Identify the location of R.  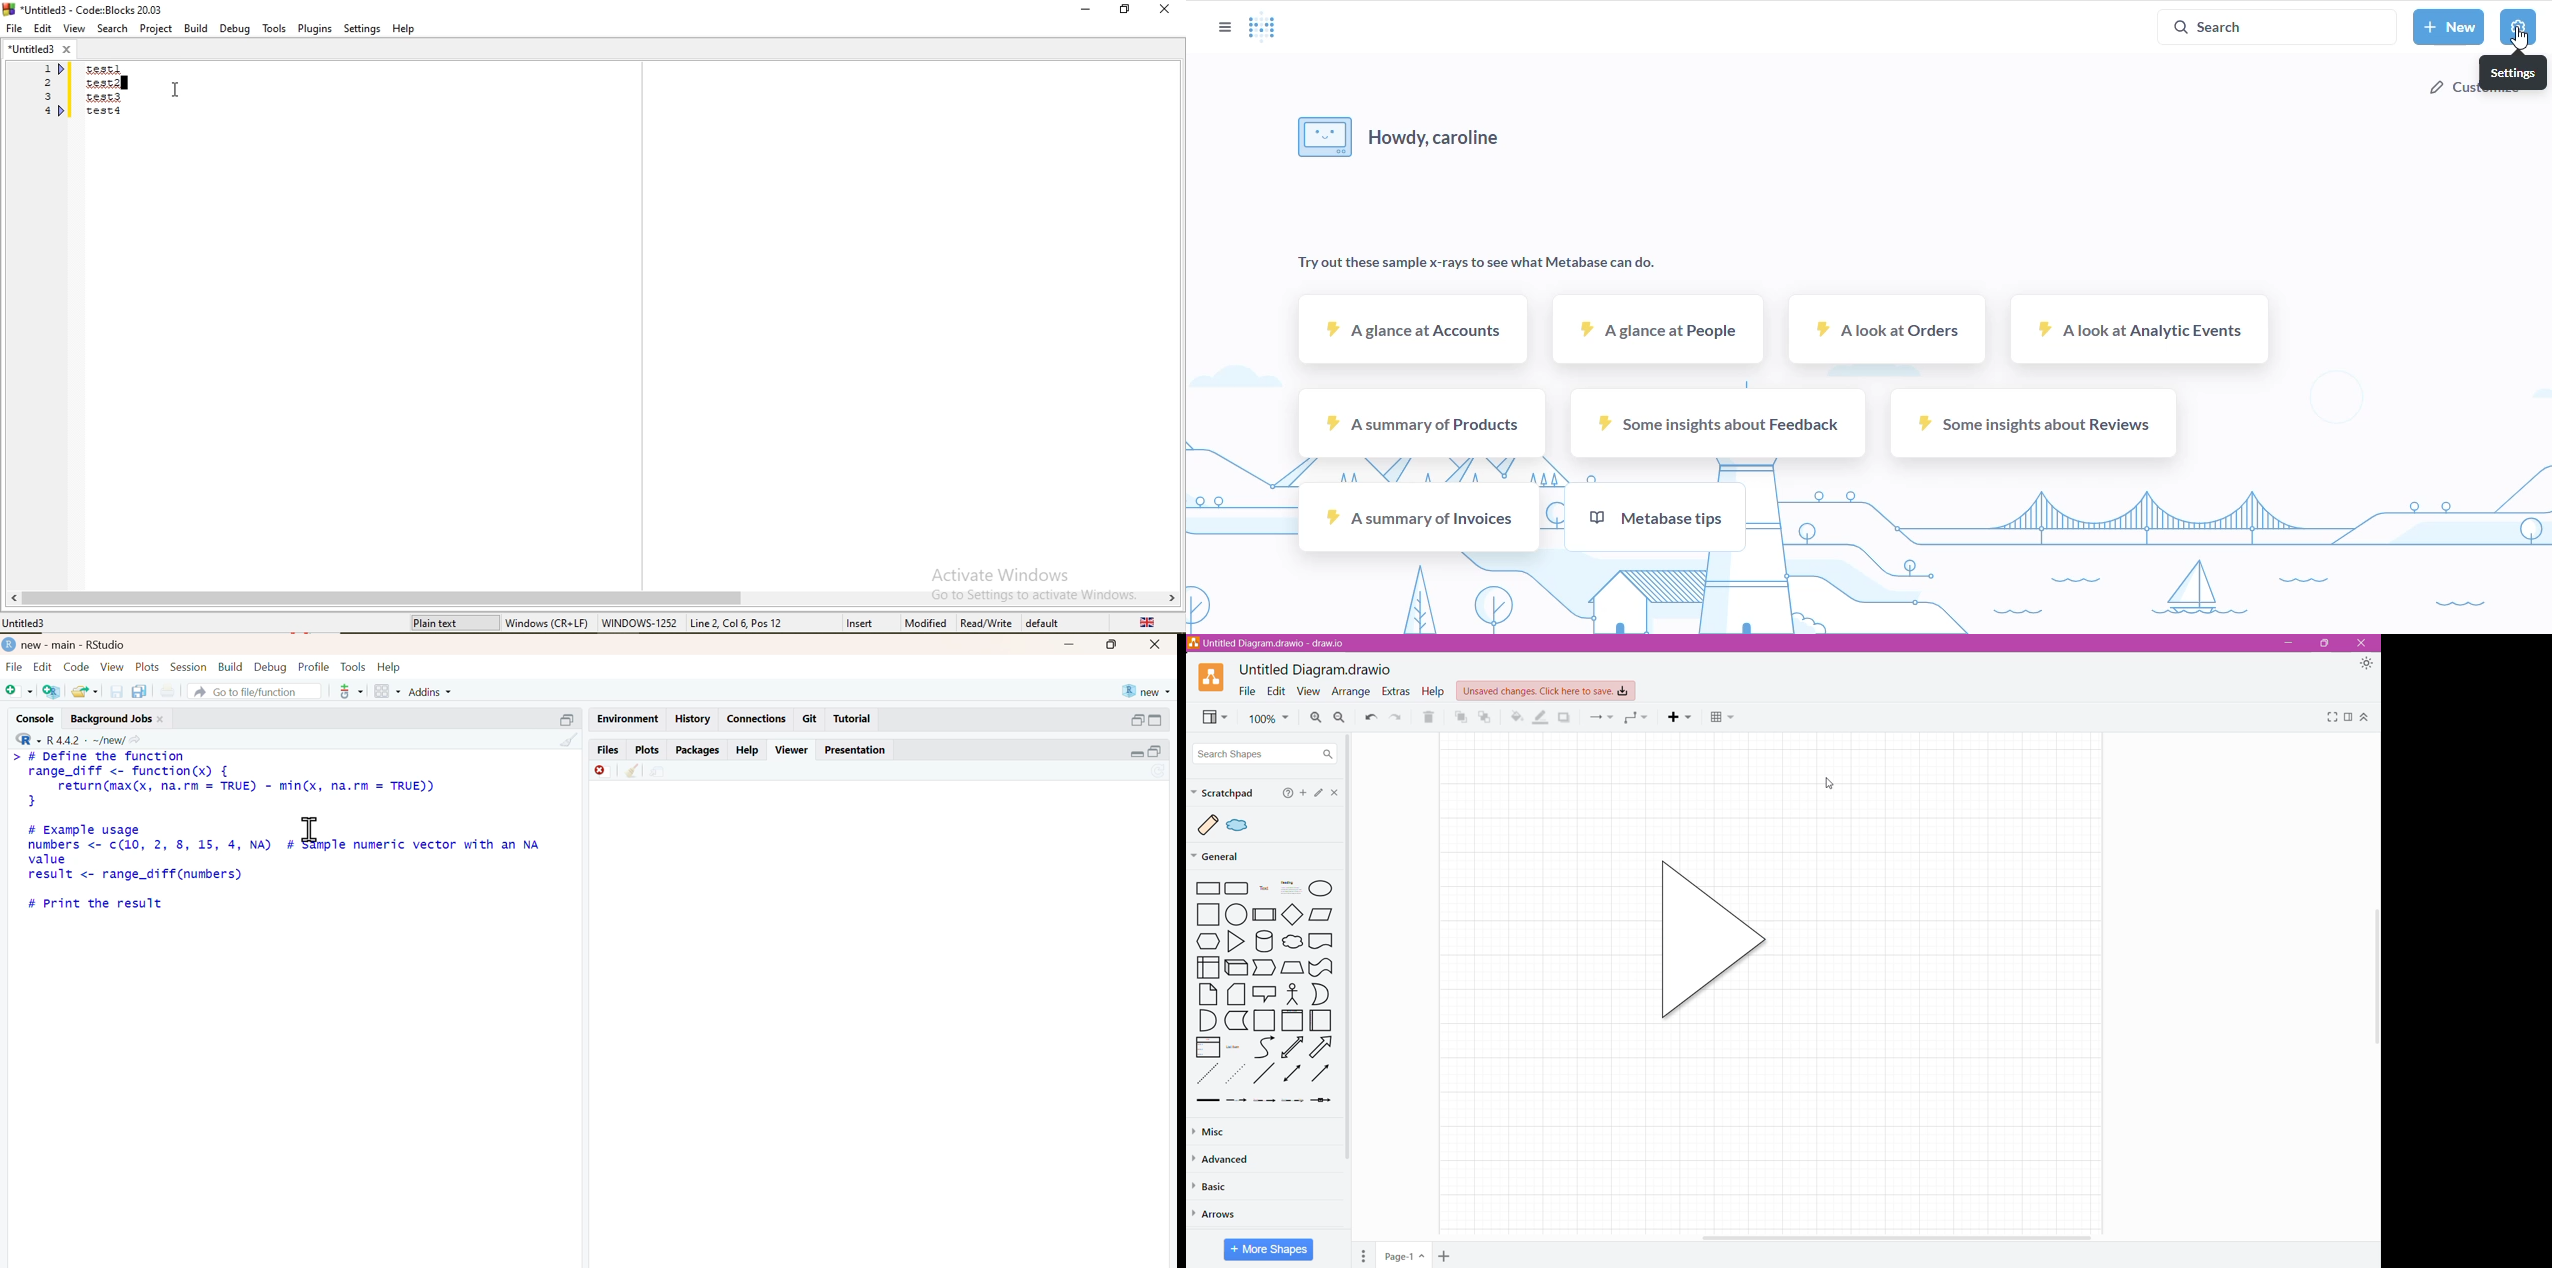
(28, 738).